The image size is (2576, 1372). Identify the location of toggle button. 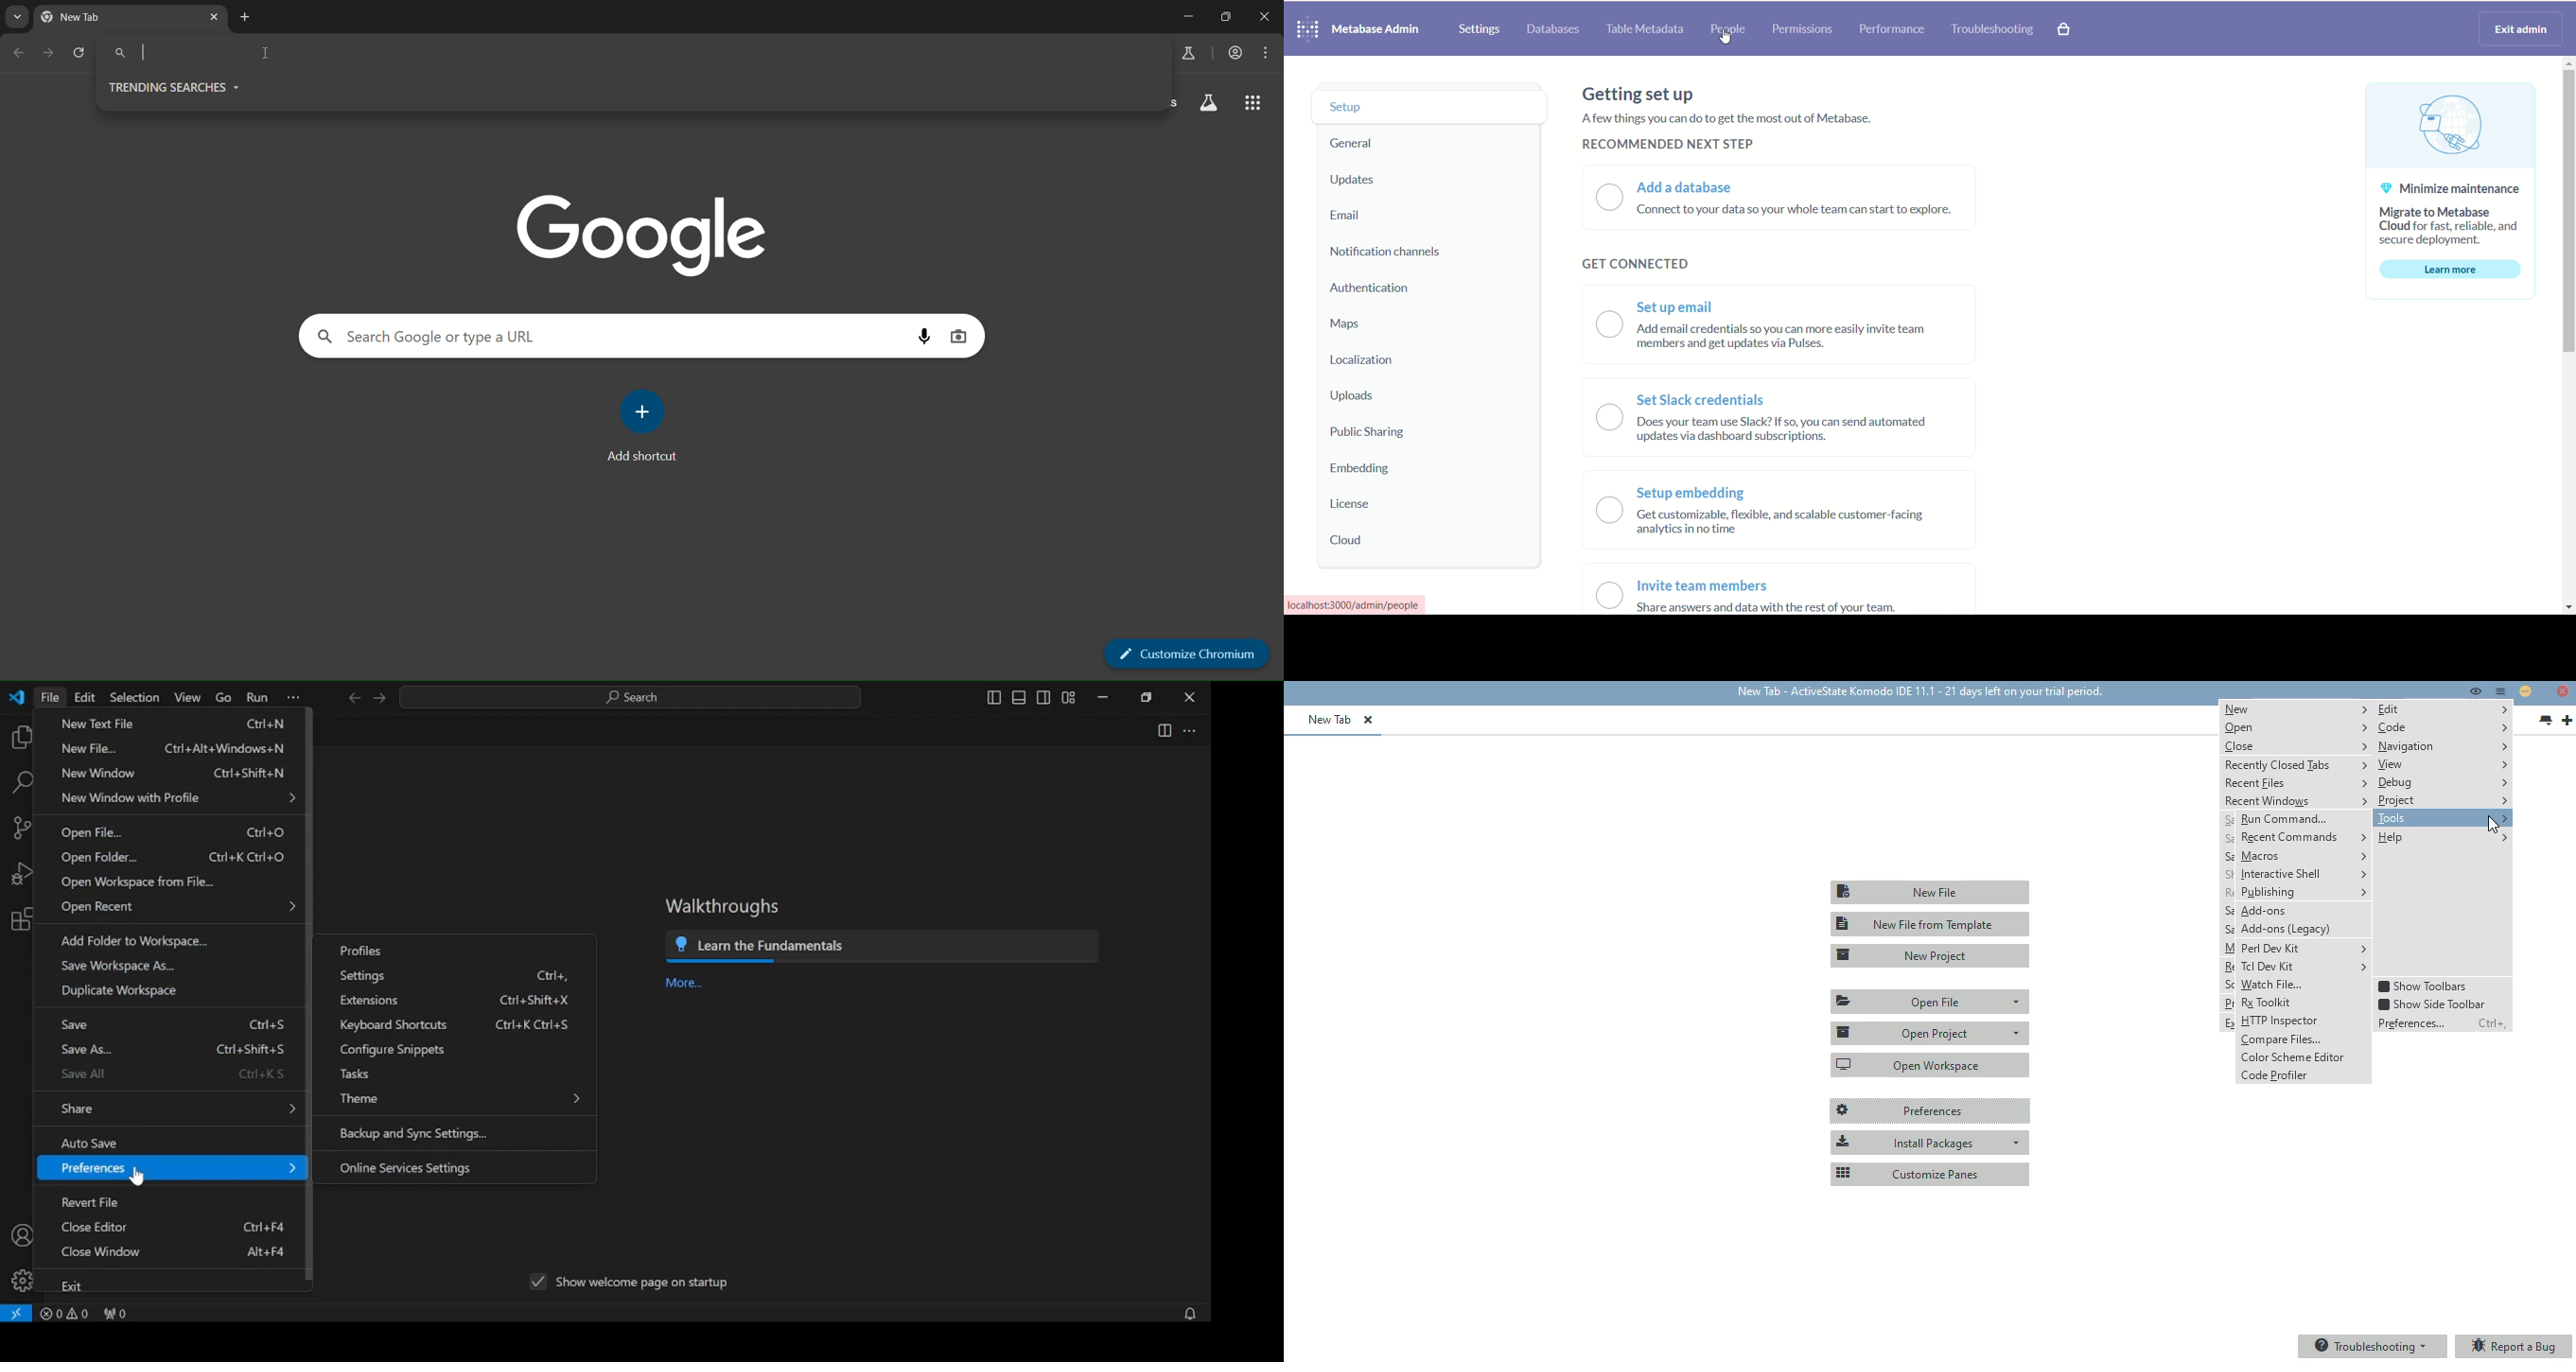
(1608, 460).